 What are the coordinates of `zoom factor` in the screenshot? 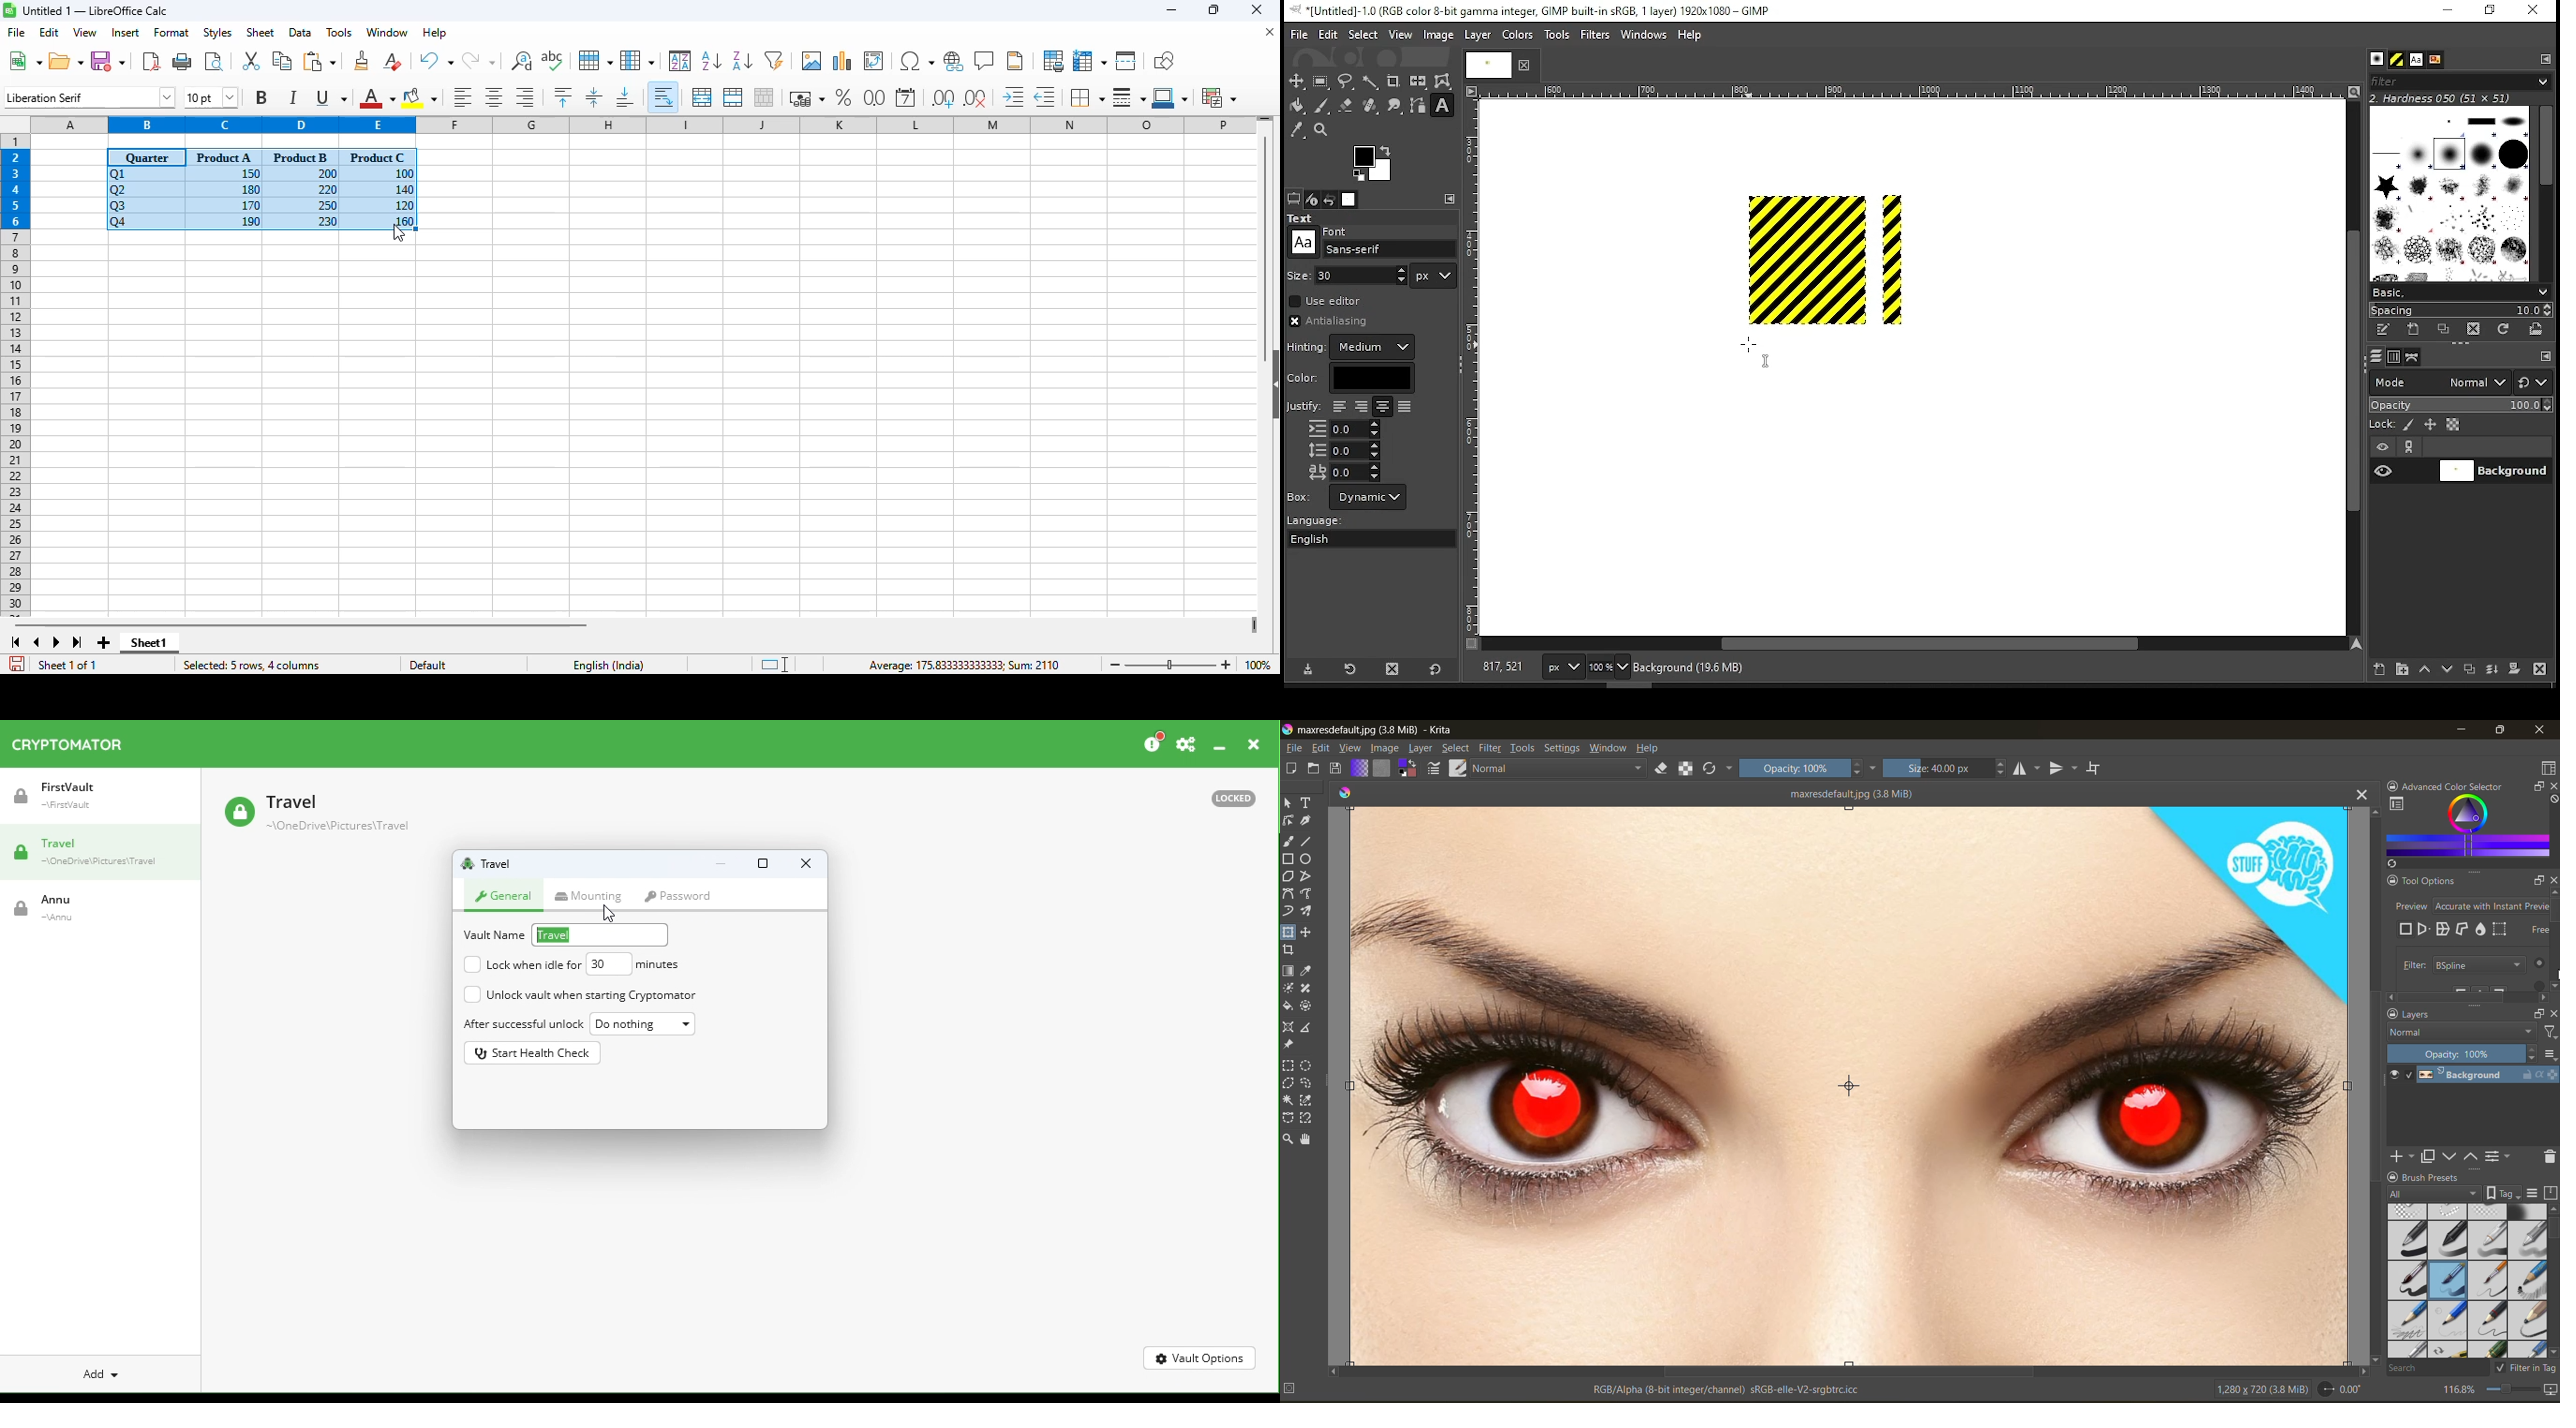 It's located at (1257, 665).